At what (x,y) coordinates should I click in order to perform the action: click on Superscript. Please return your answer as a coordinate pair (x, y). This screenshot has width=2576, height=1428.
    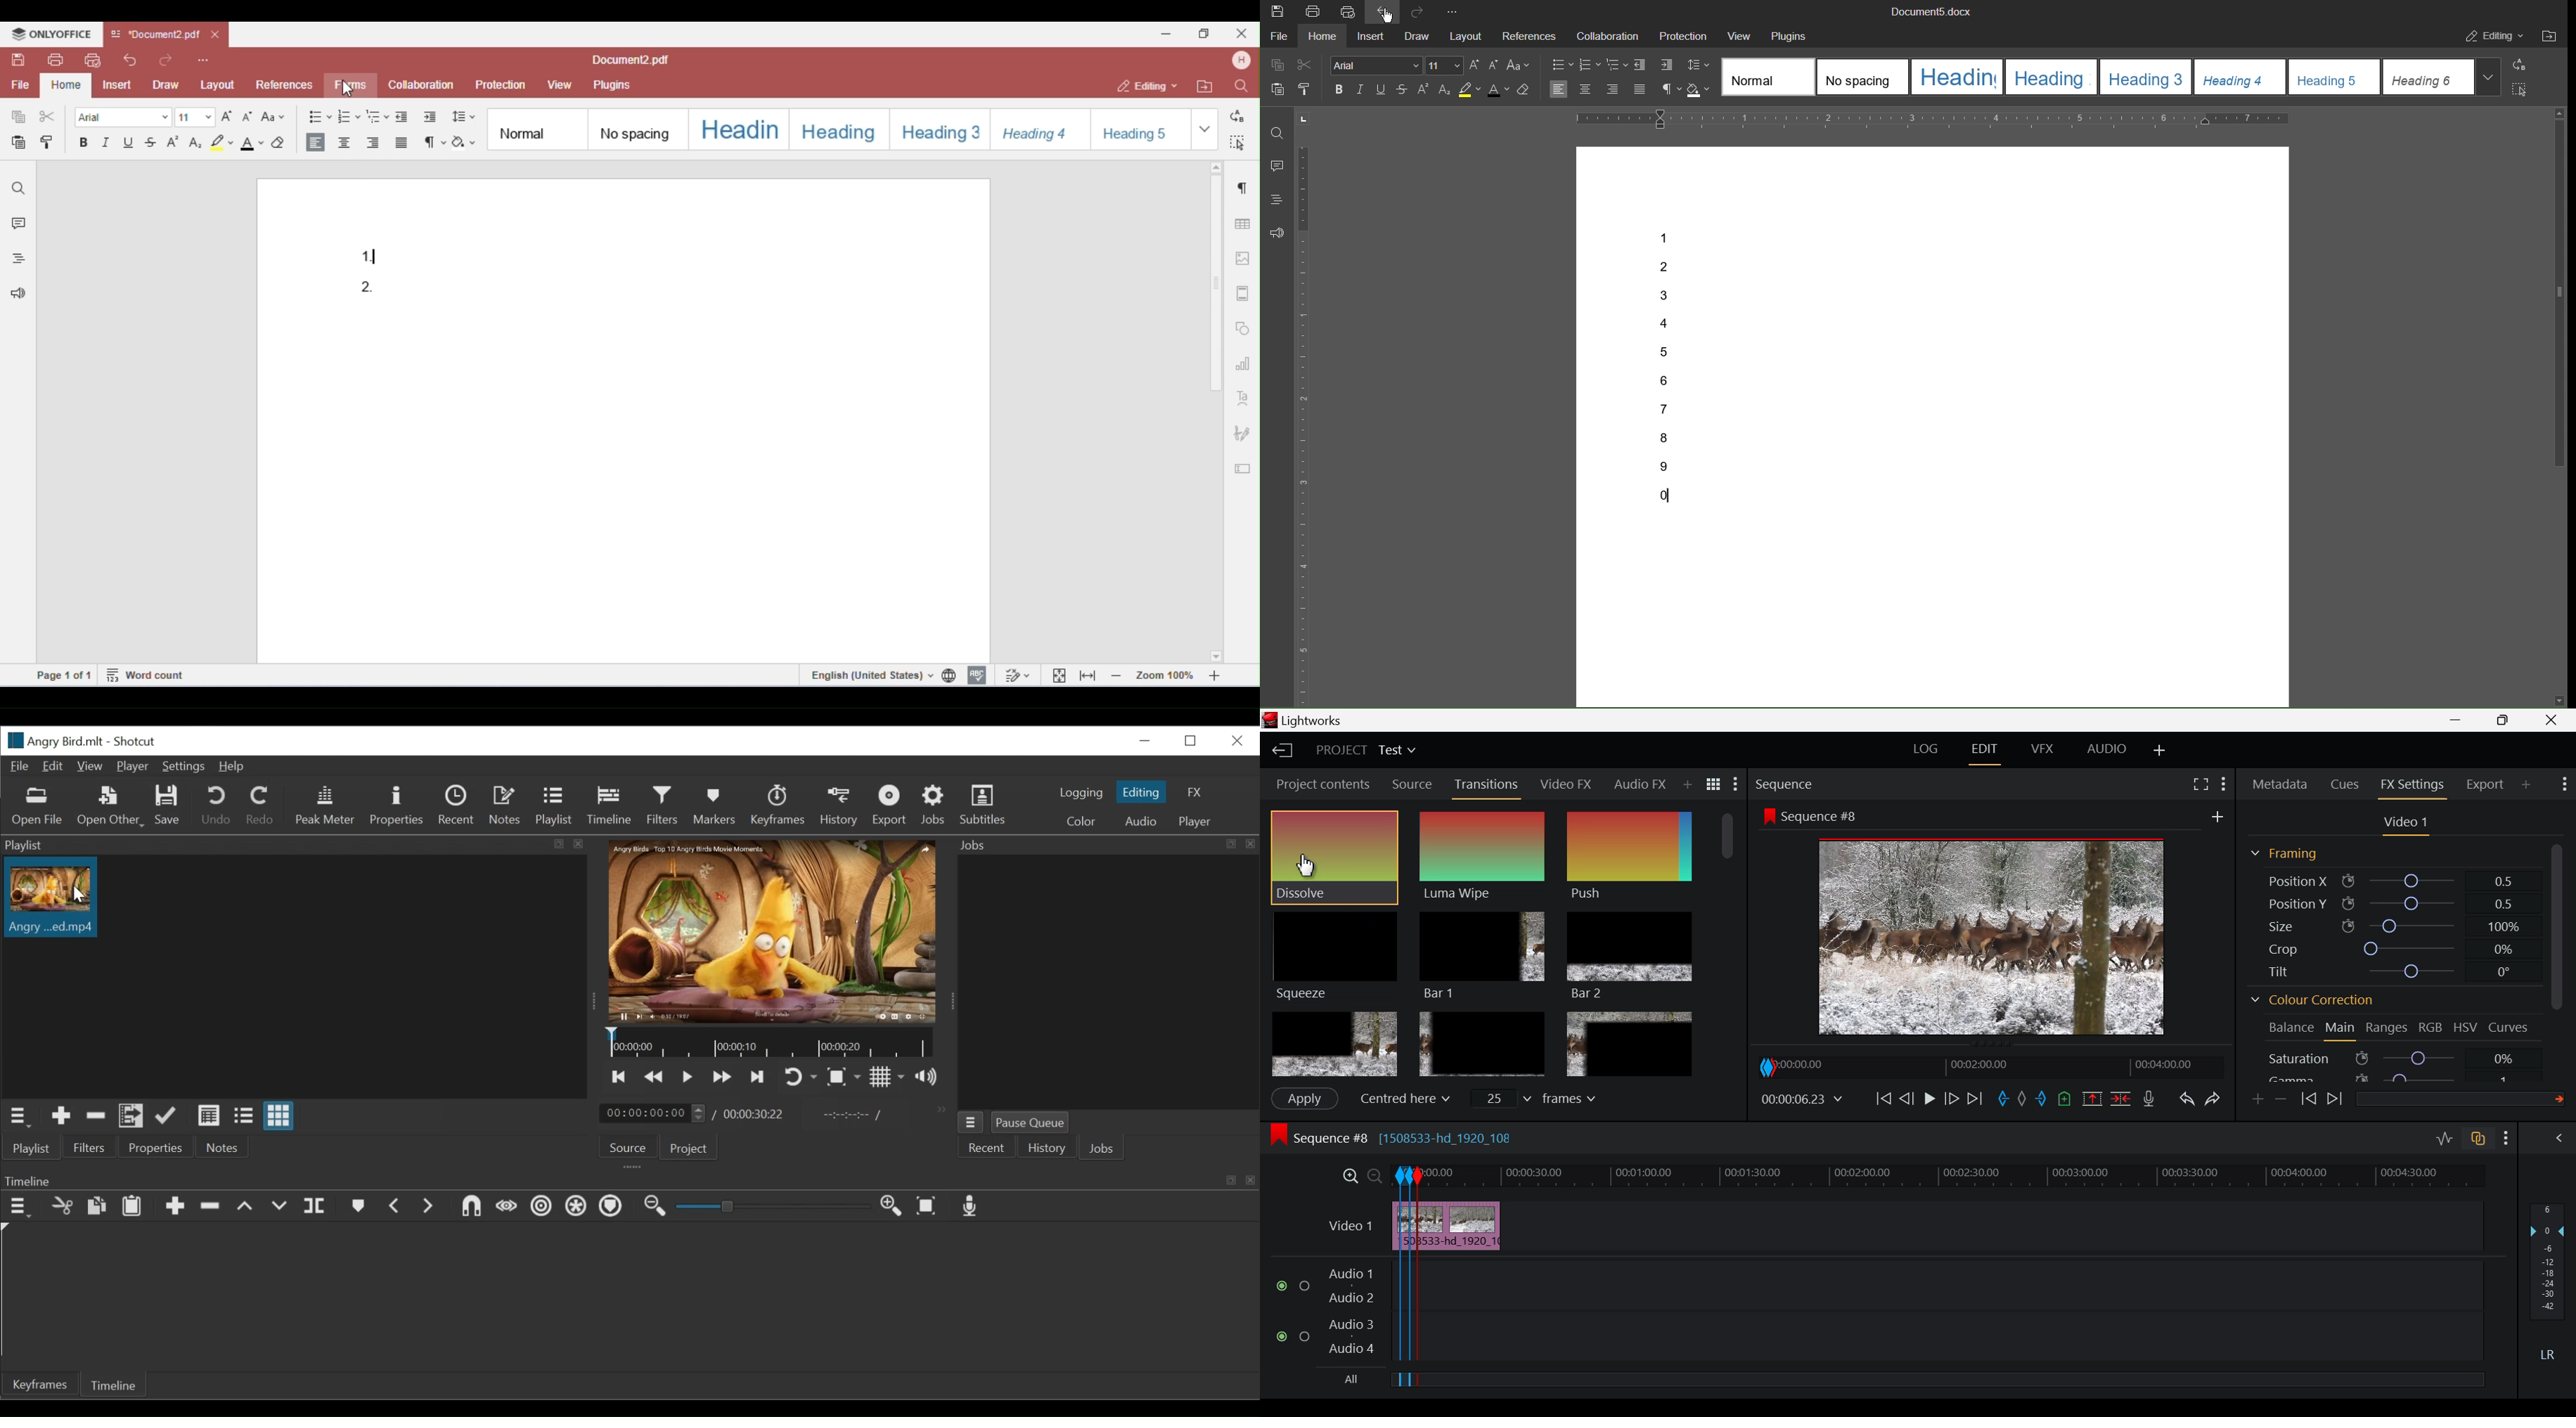
    Looking at the image, I should click on (1423, 89).